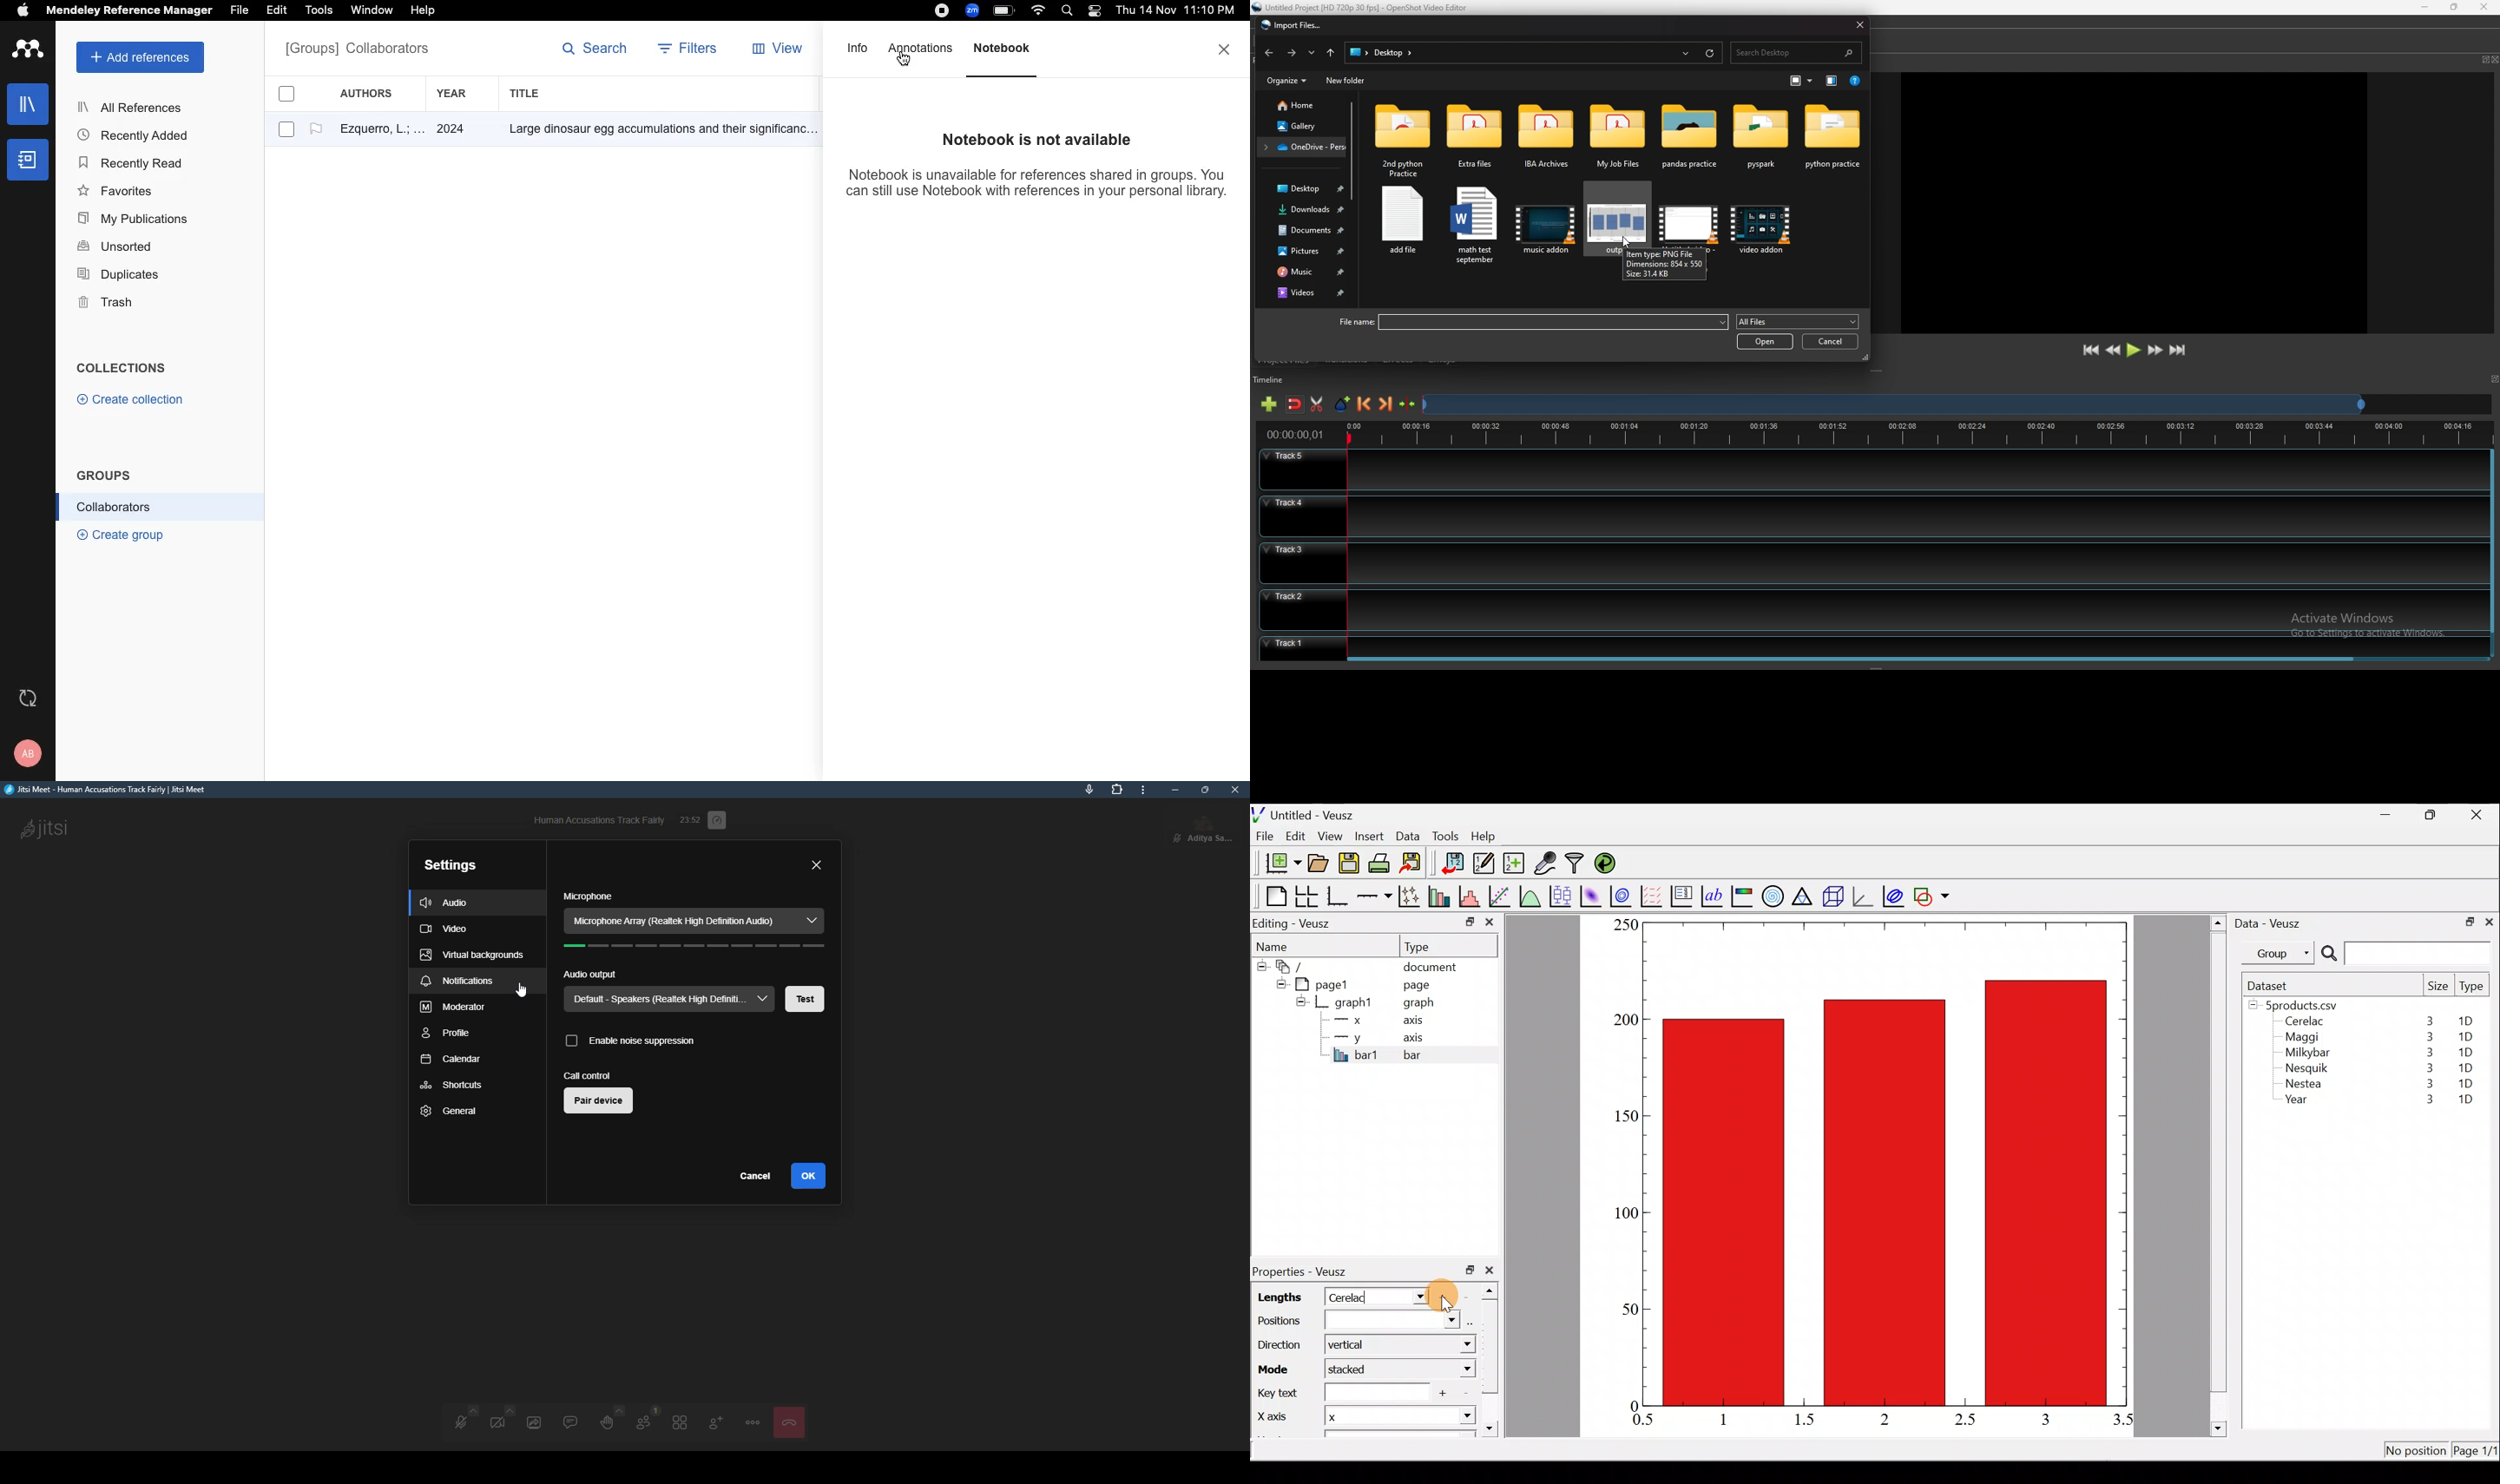  Describe the element at coordinates (1474, 227) in the screenshot. I see `file` at that location.